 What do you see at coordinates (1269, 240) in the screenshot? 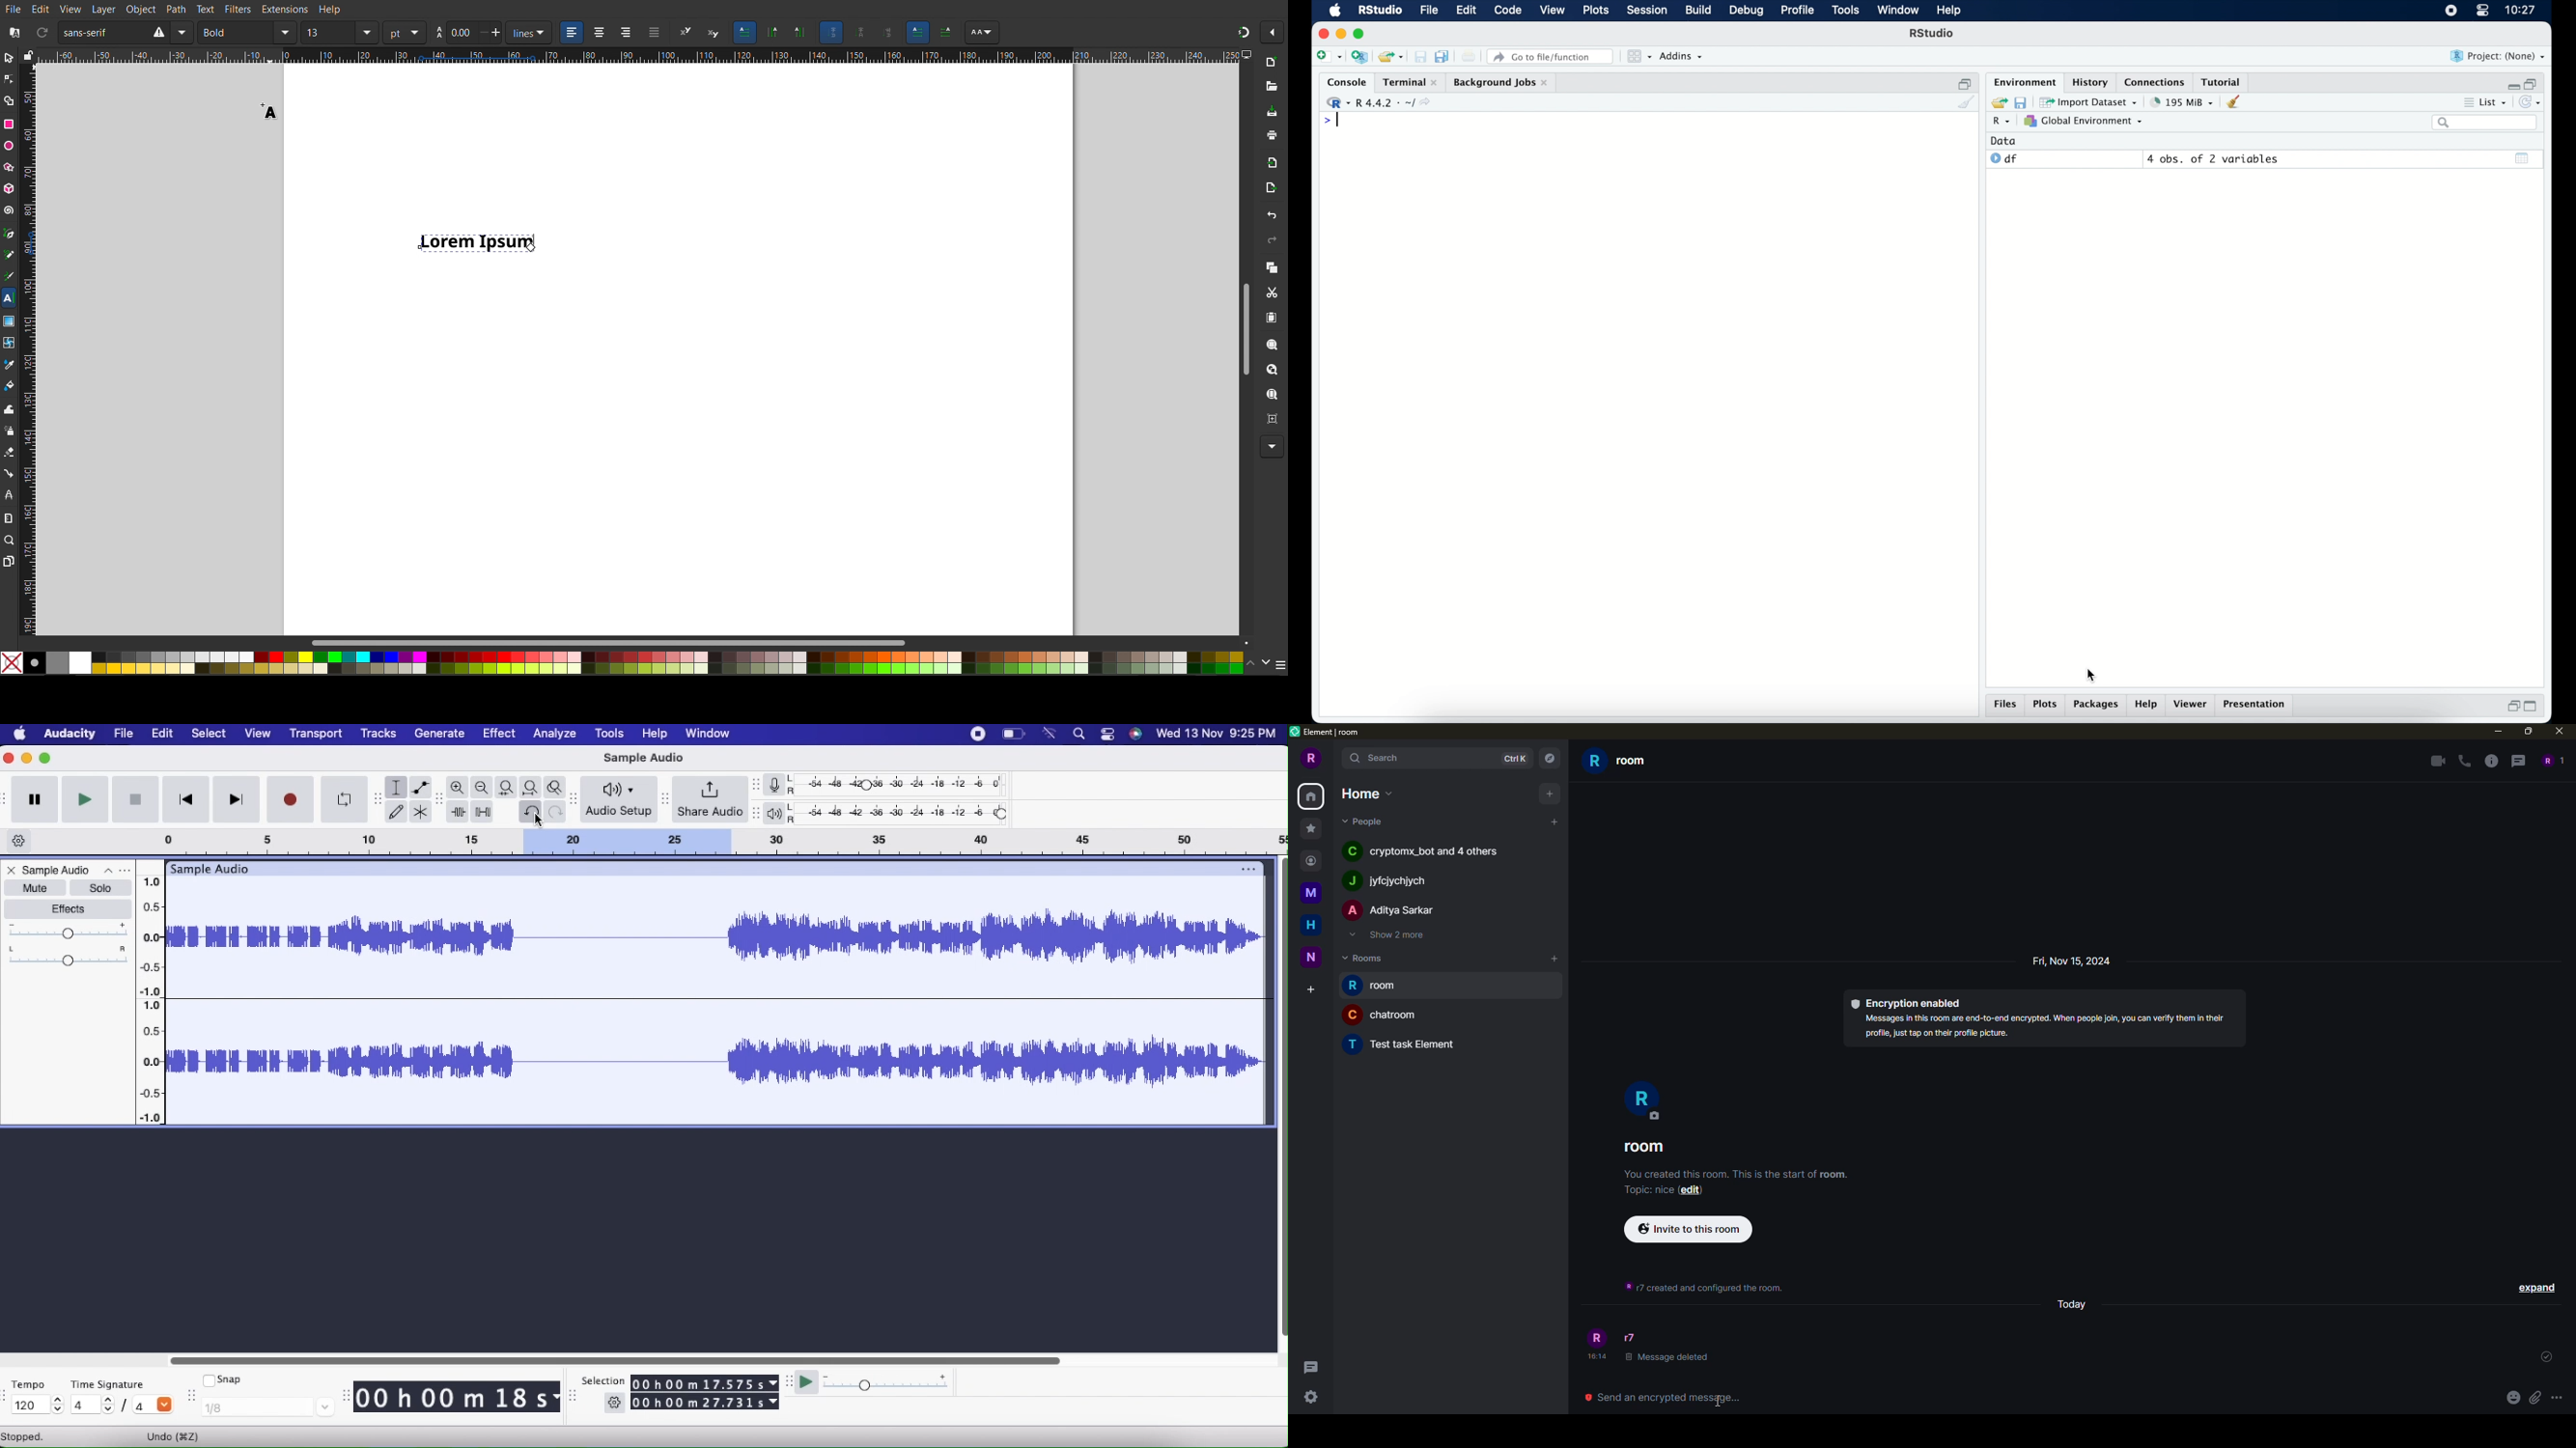
I see `Redo` at bounding box center [1269, 240].